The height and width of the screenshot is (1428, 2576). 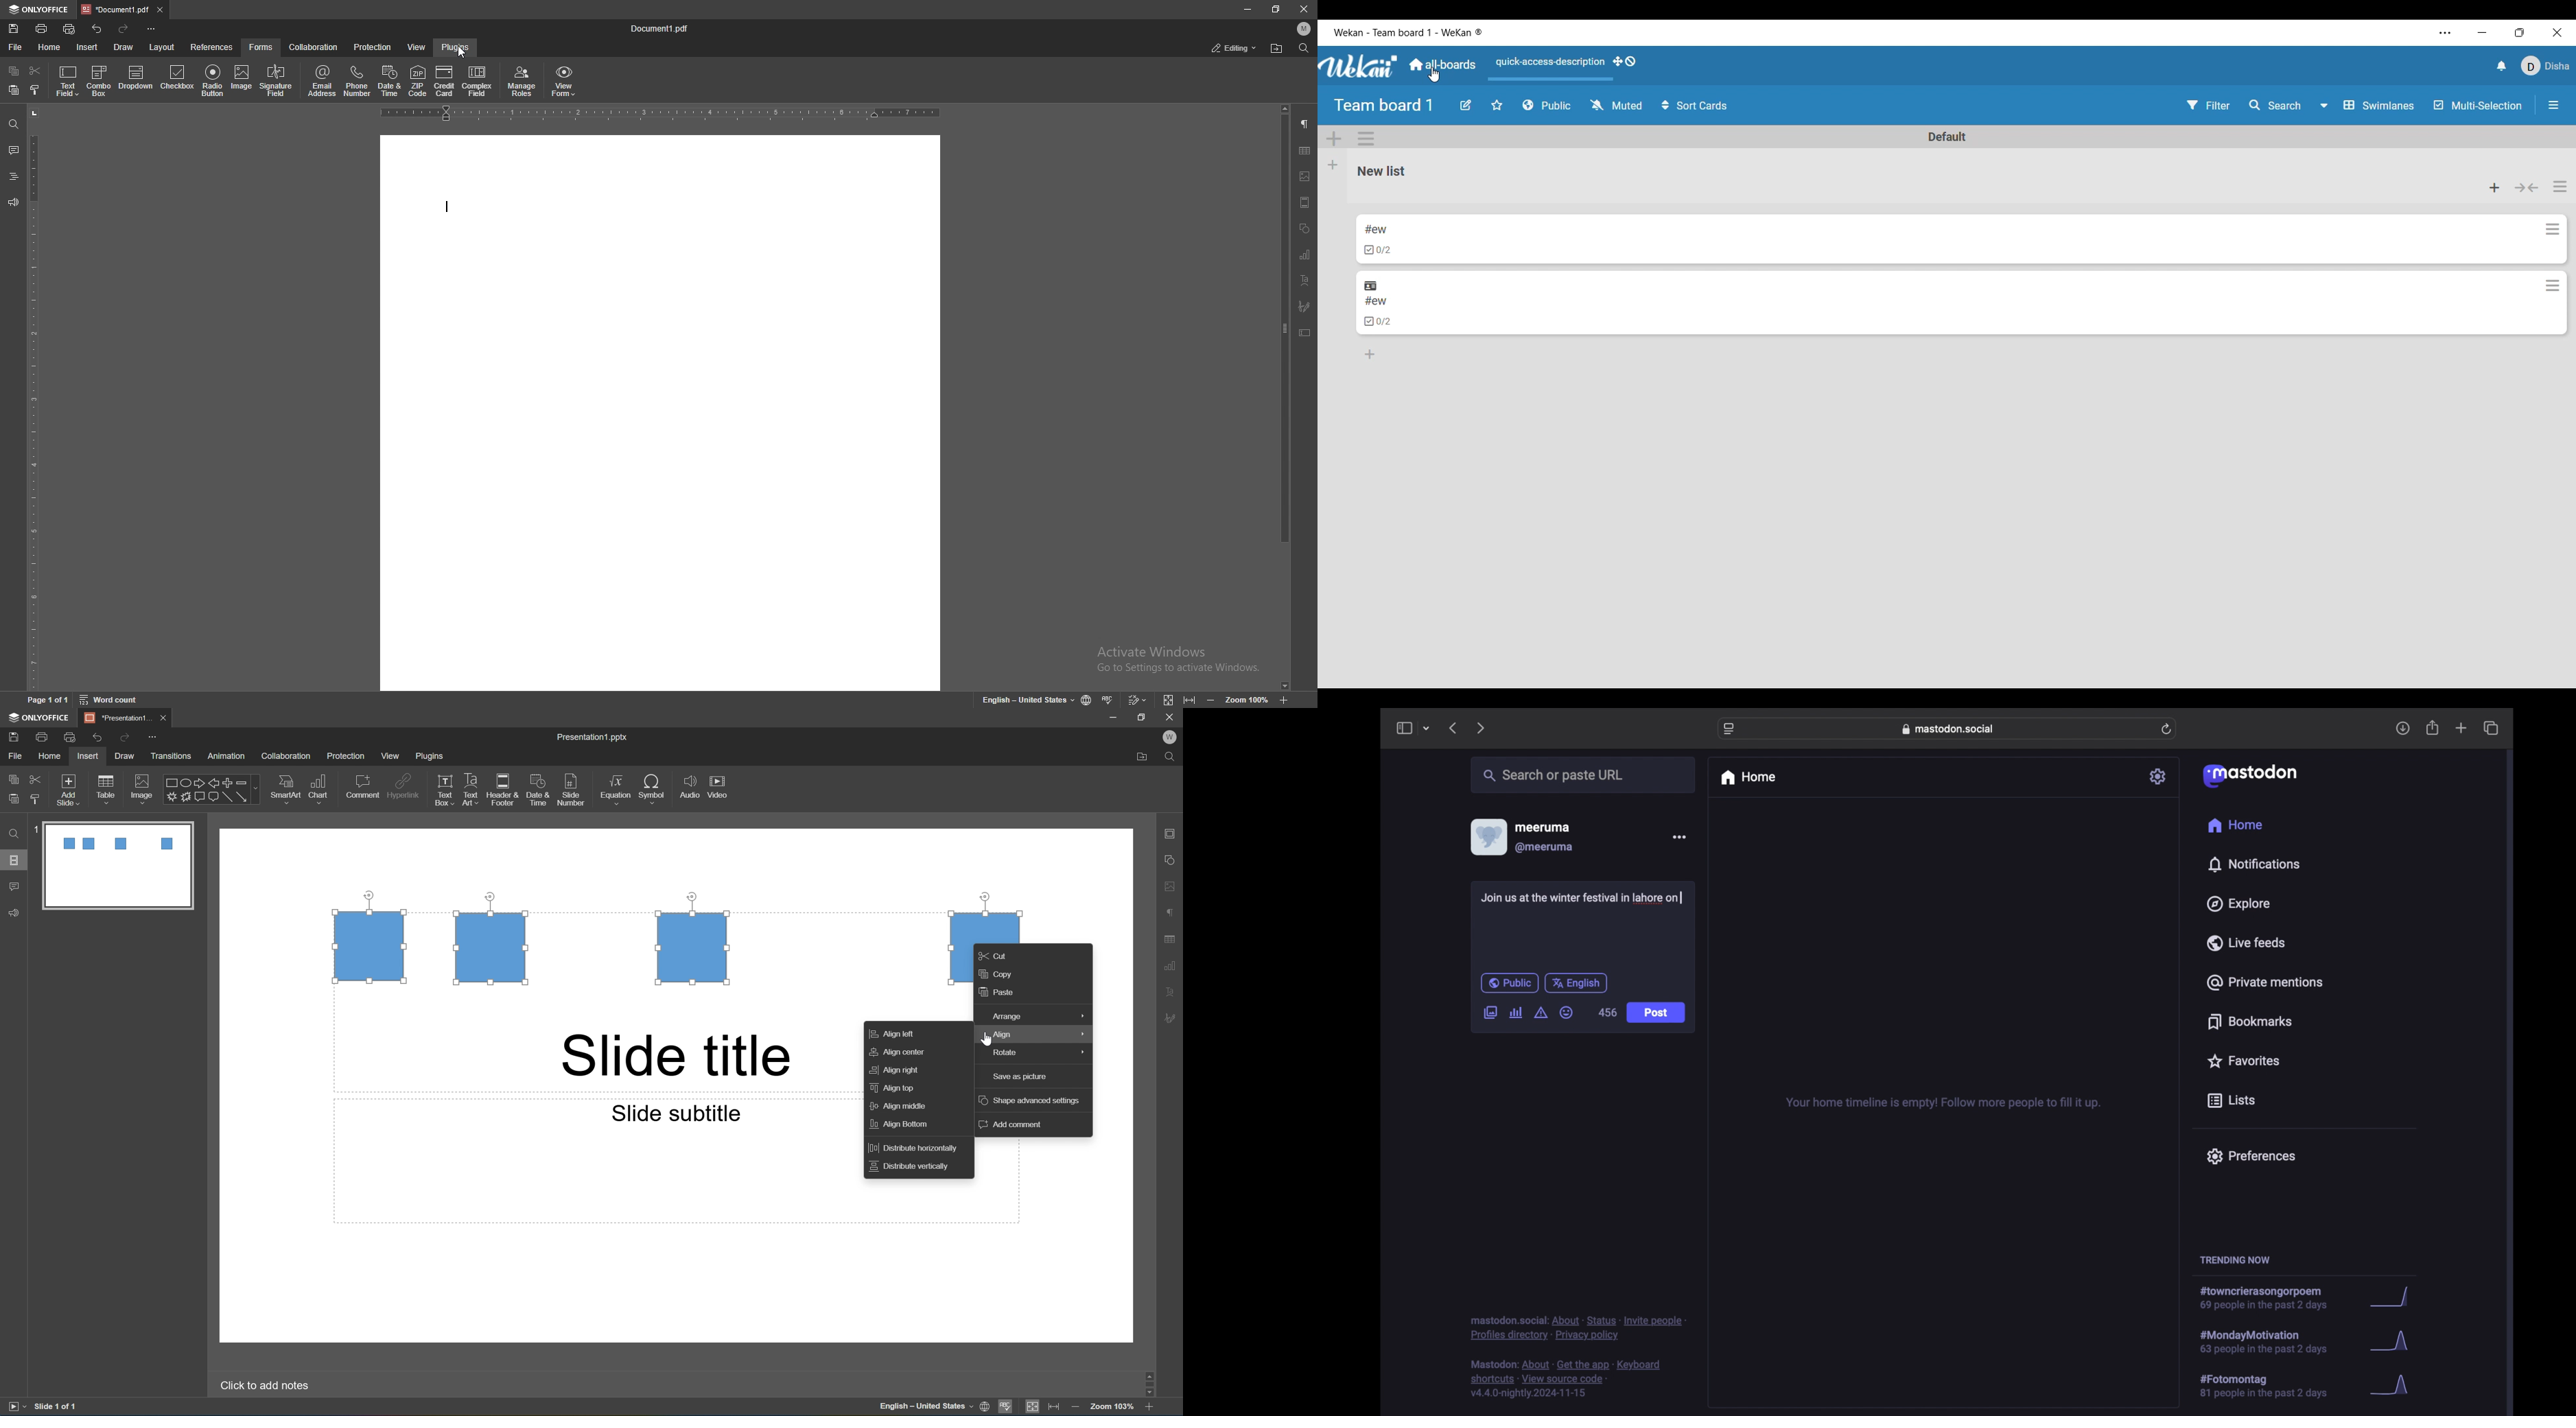 What do you see at coordinates (441, 791) in the screenshot?
I see `text box` at bounding box center [441, 791].